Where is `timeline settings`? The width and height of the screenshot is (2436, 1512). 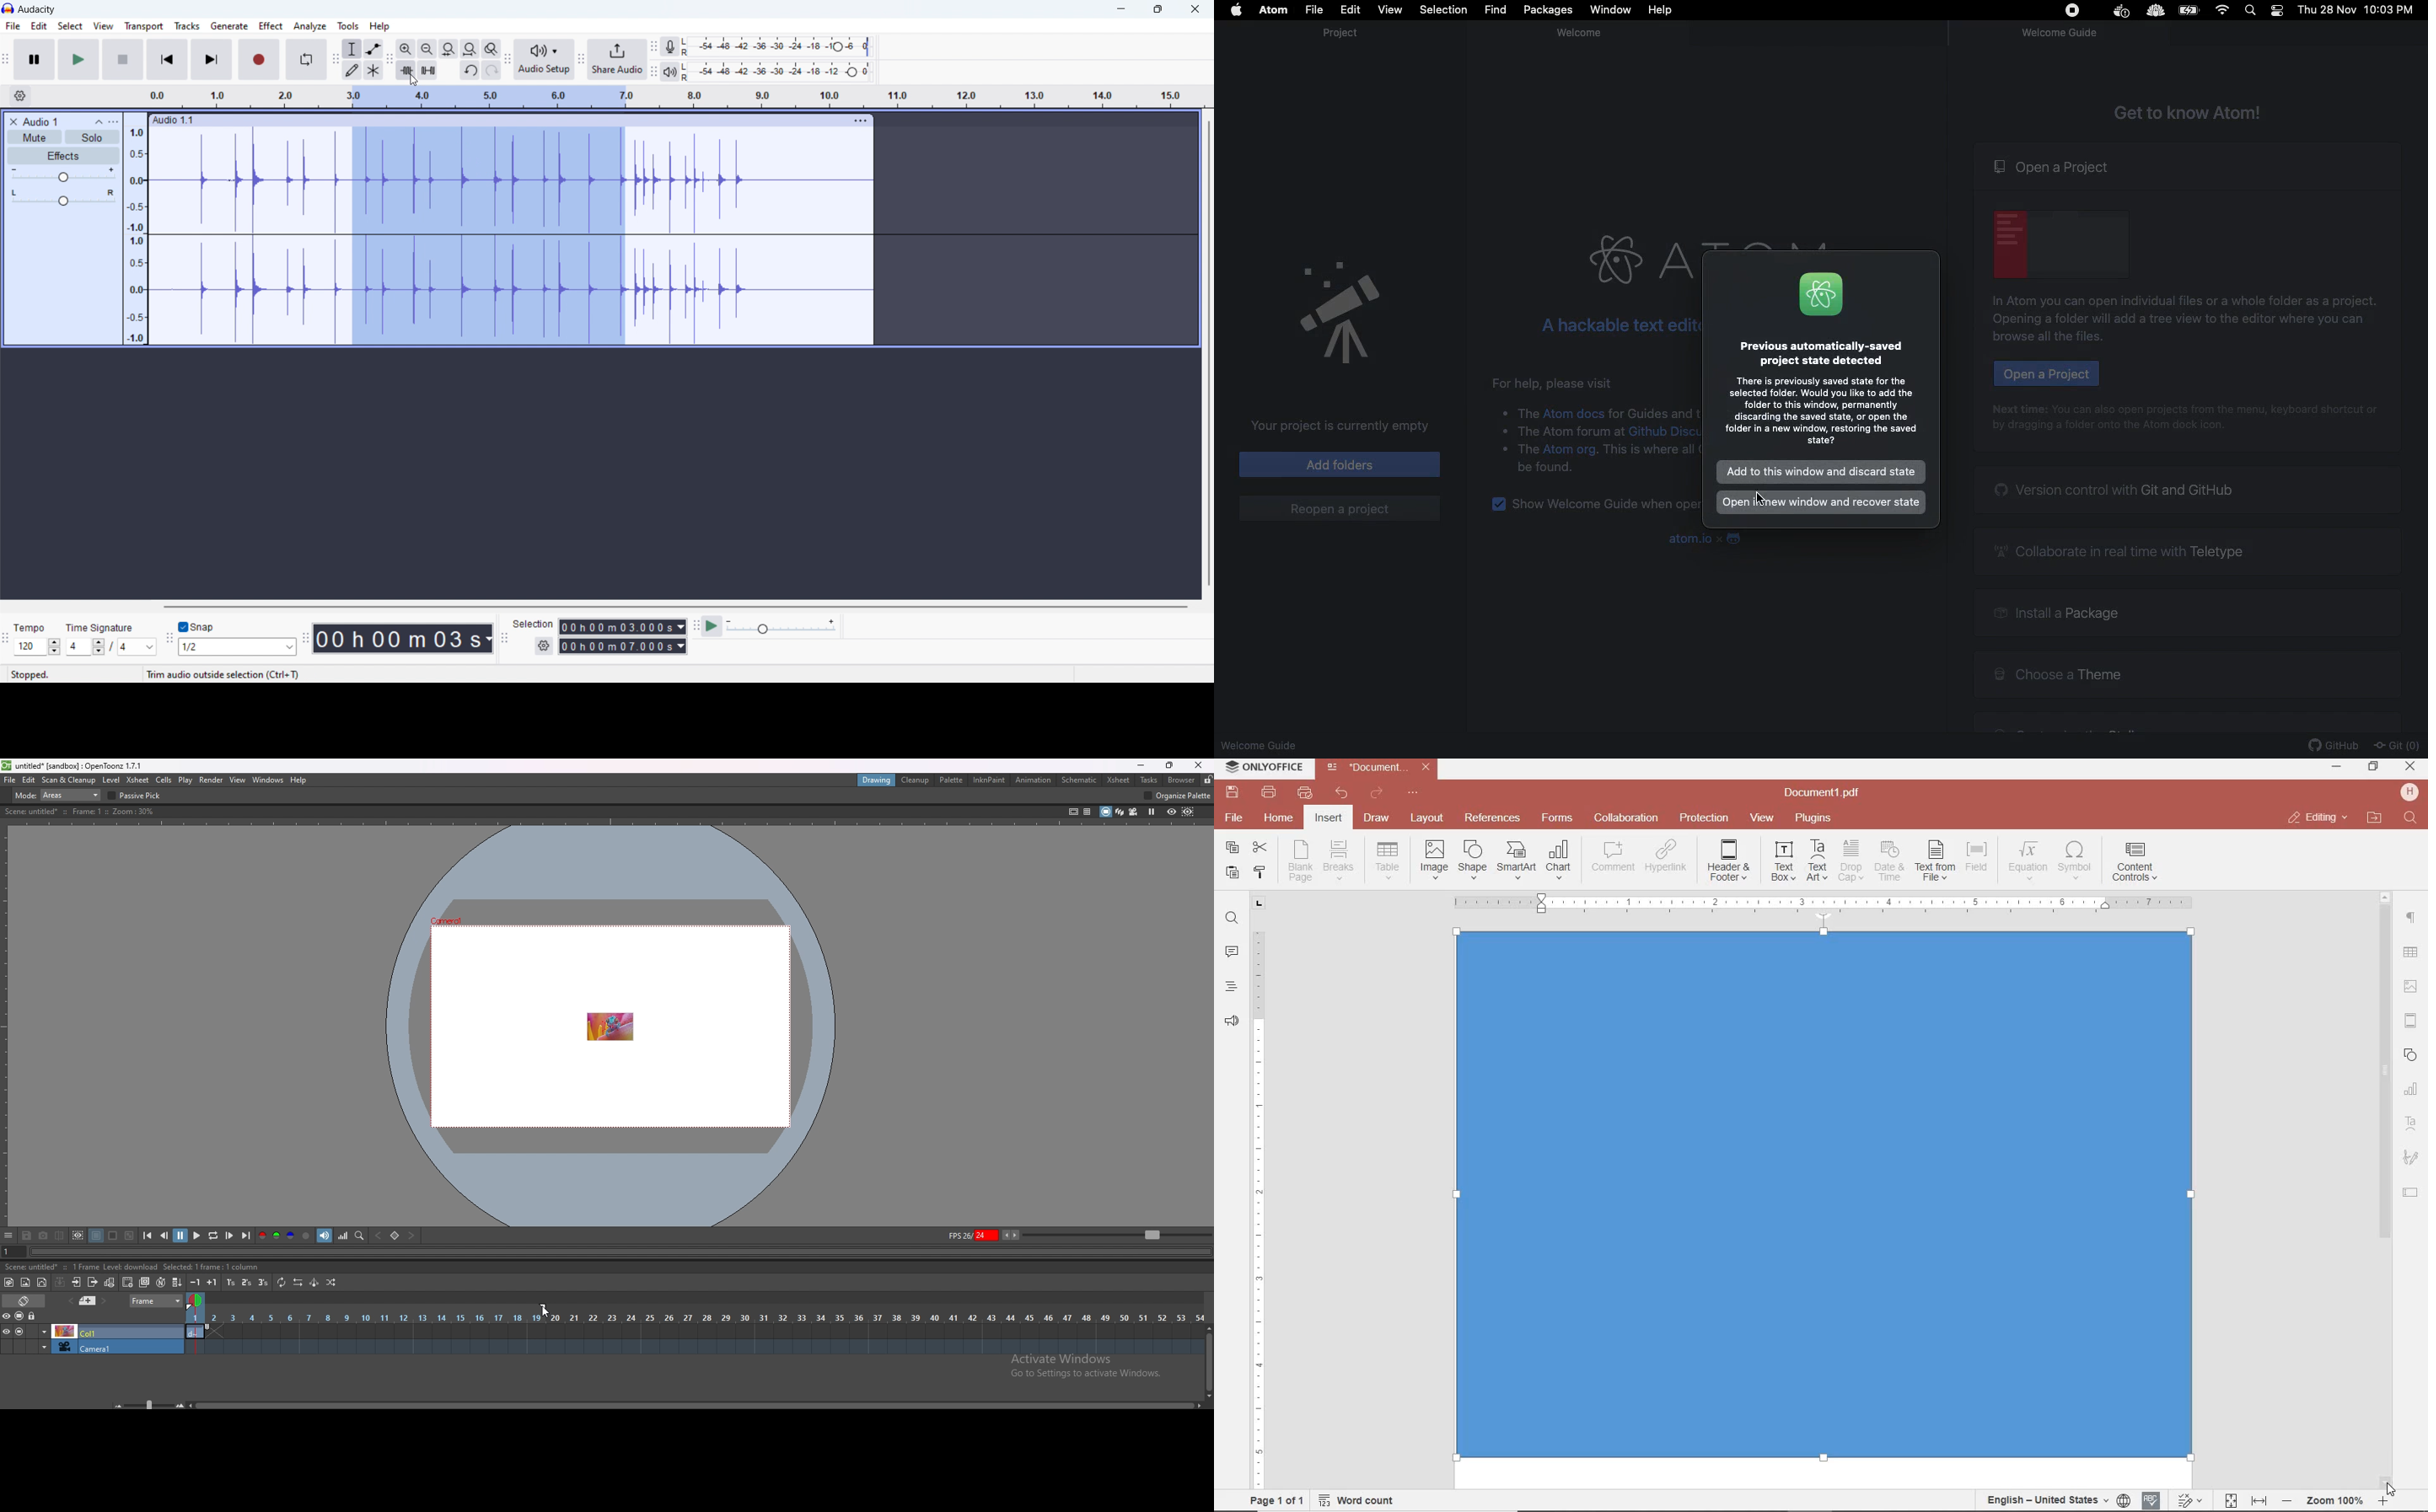 timeline settings is located at coordinates (20, 96).